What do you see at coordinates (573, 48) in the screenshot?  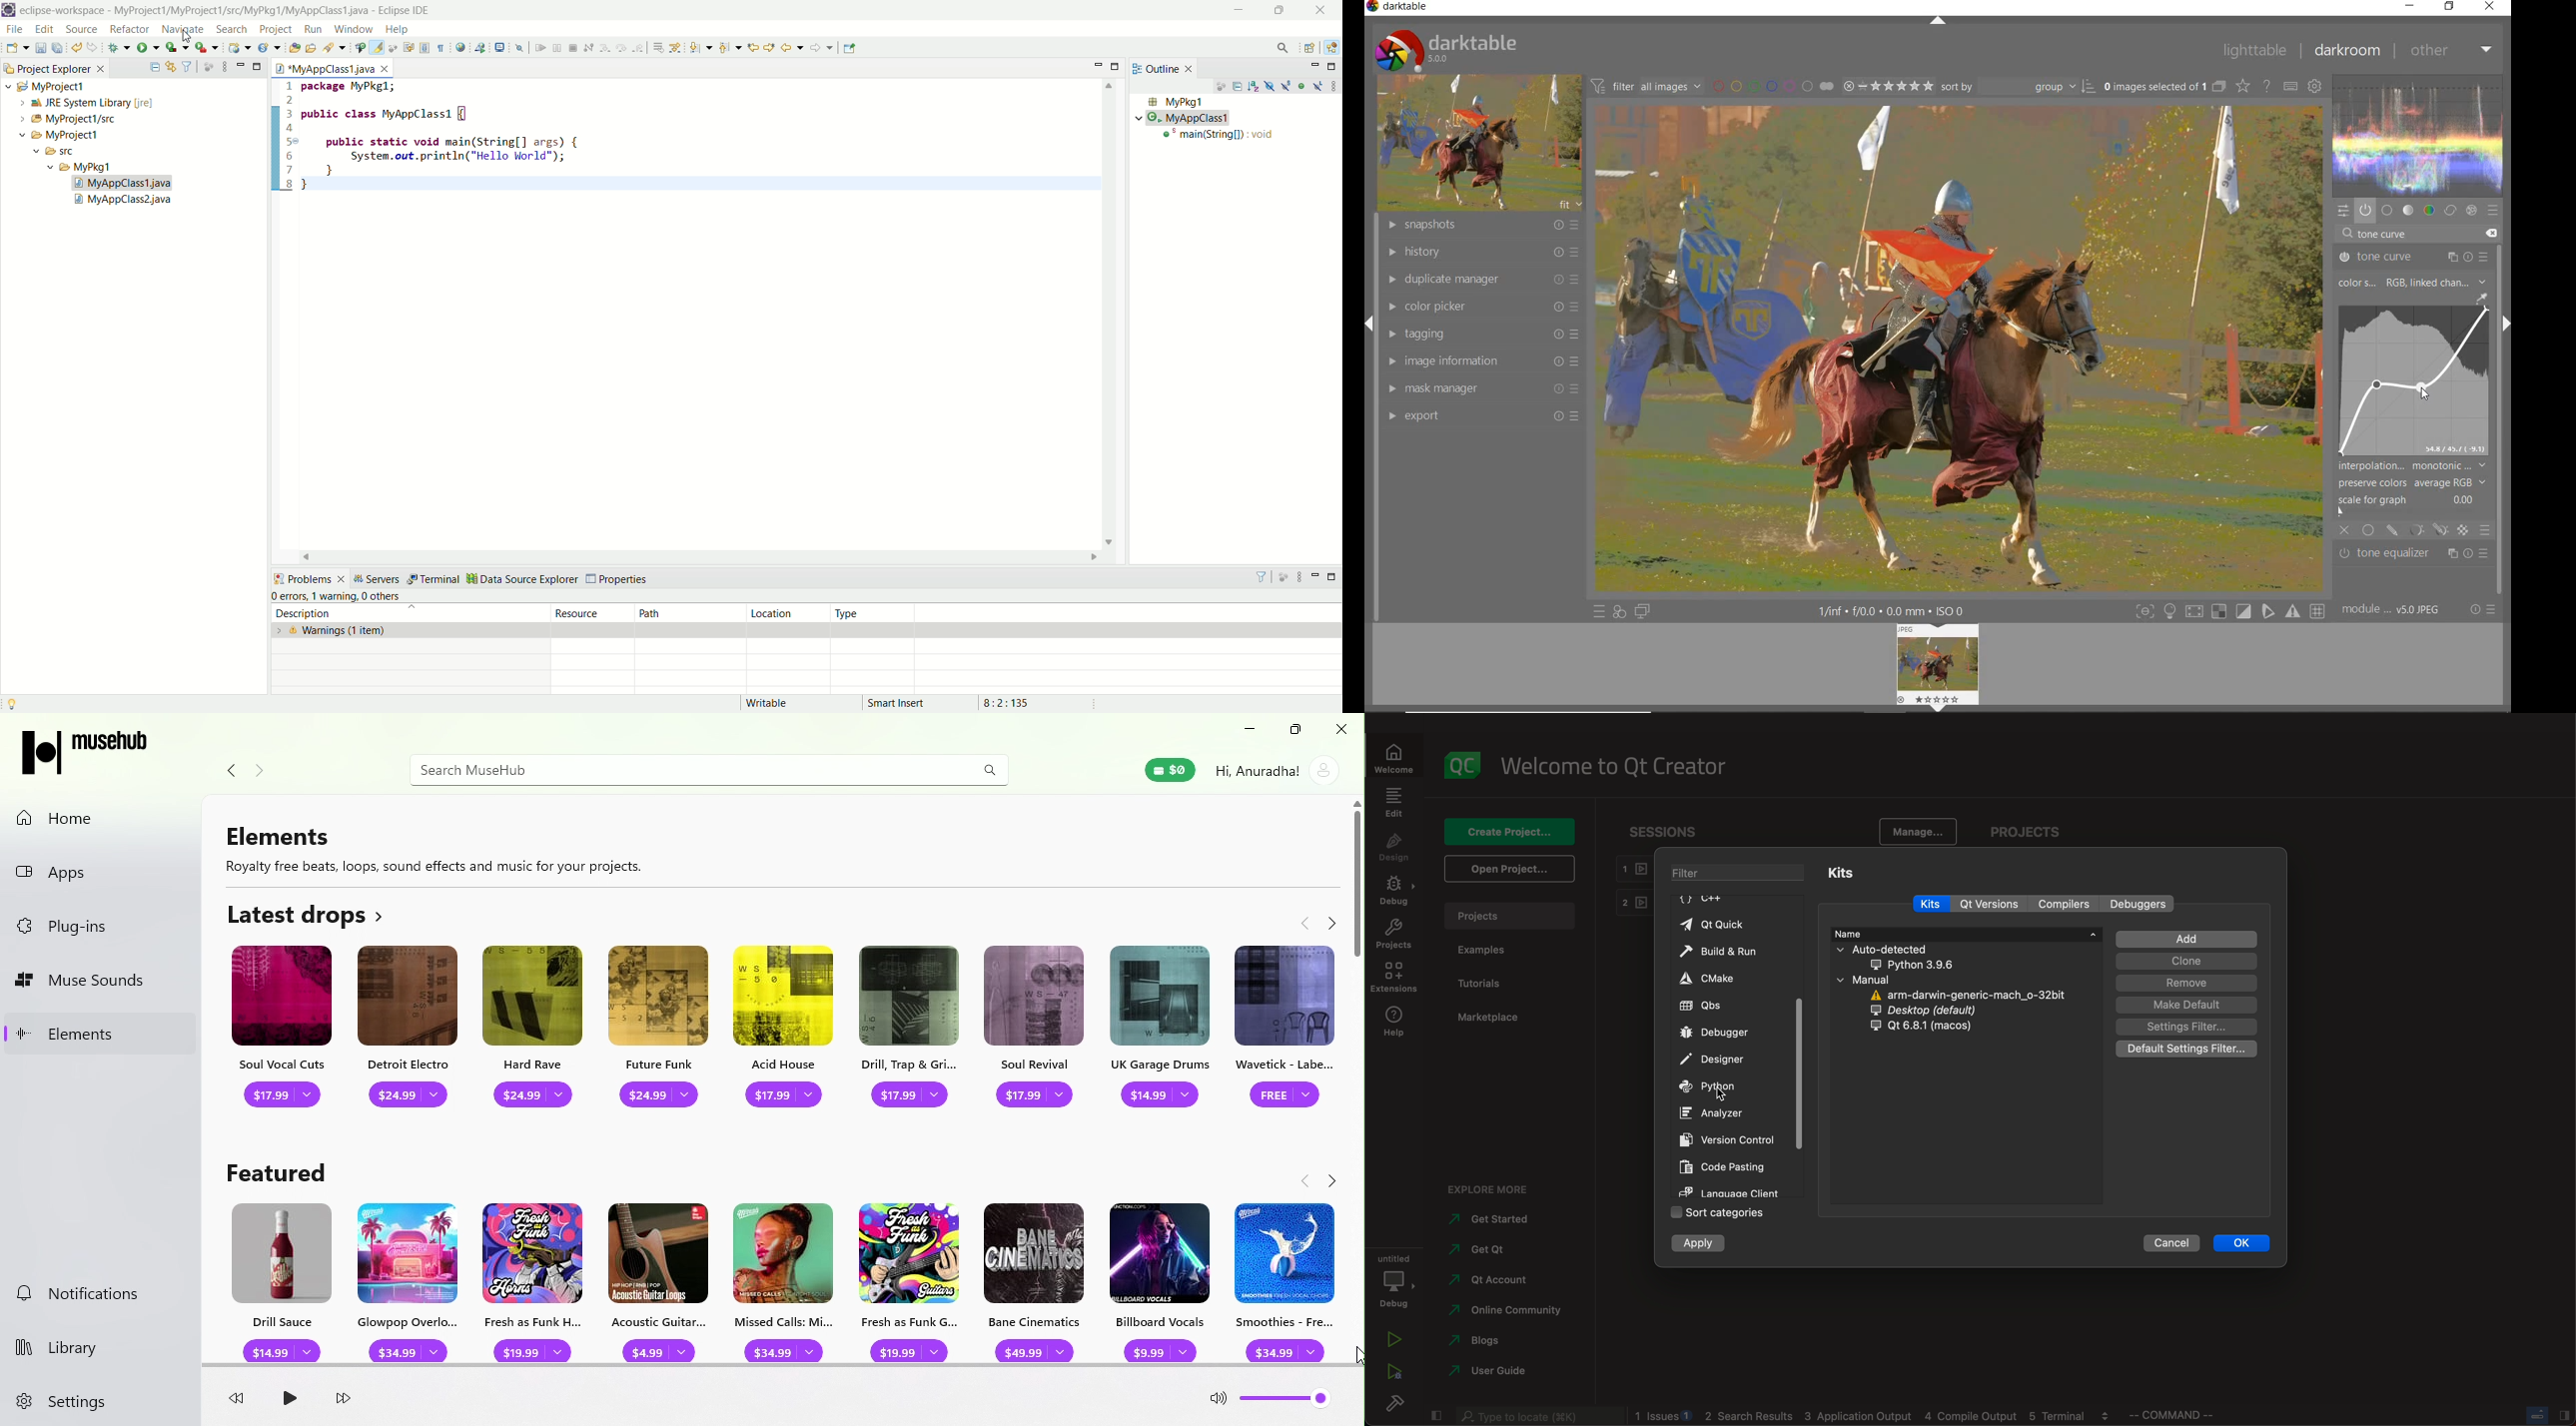 I see `terminate` at bounding box center [573, 48].